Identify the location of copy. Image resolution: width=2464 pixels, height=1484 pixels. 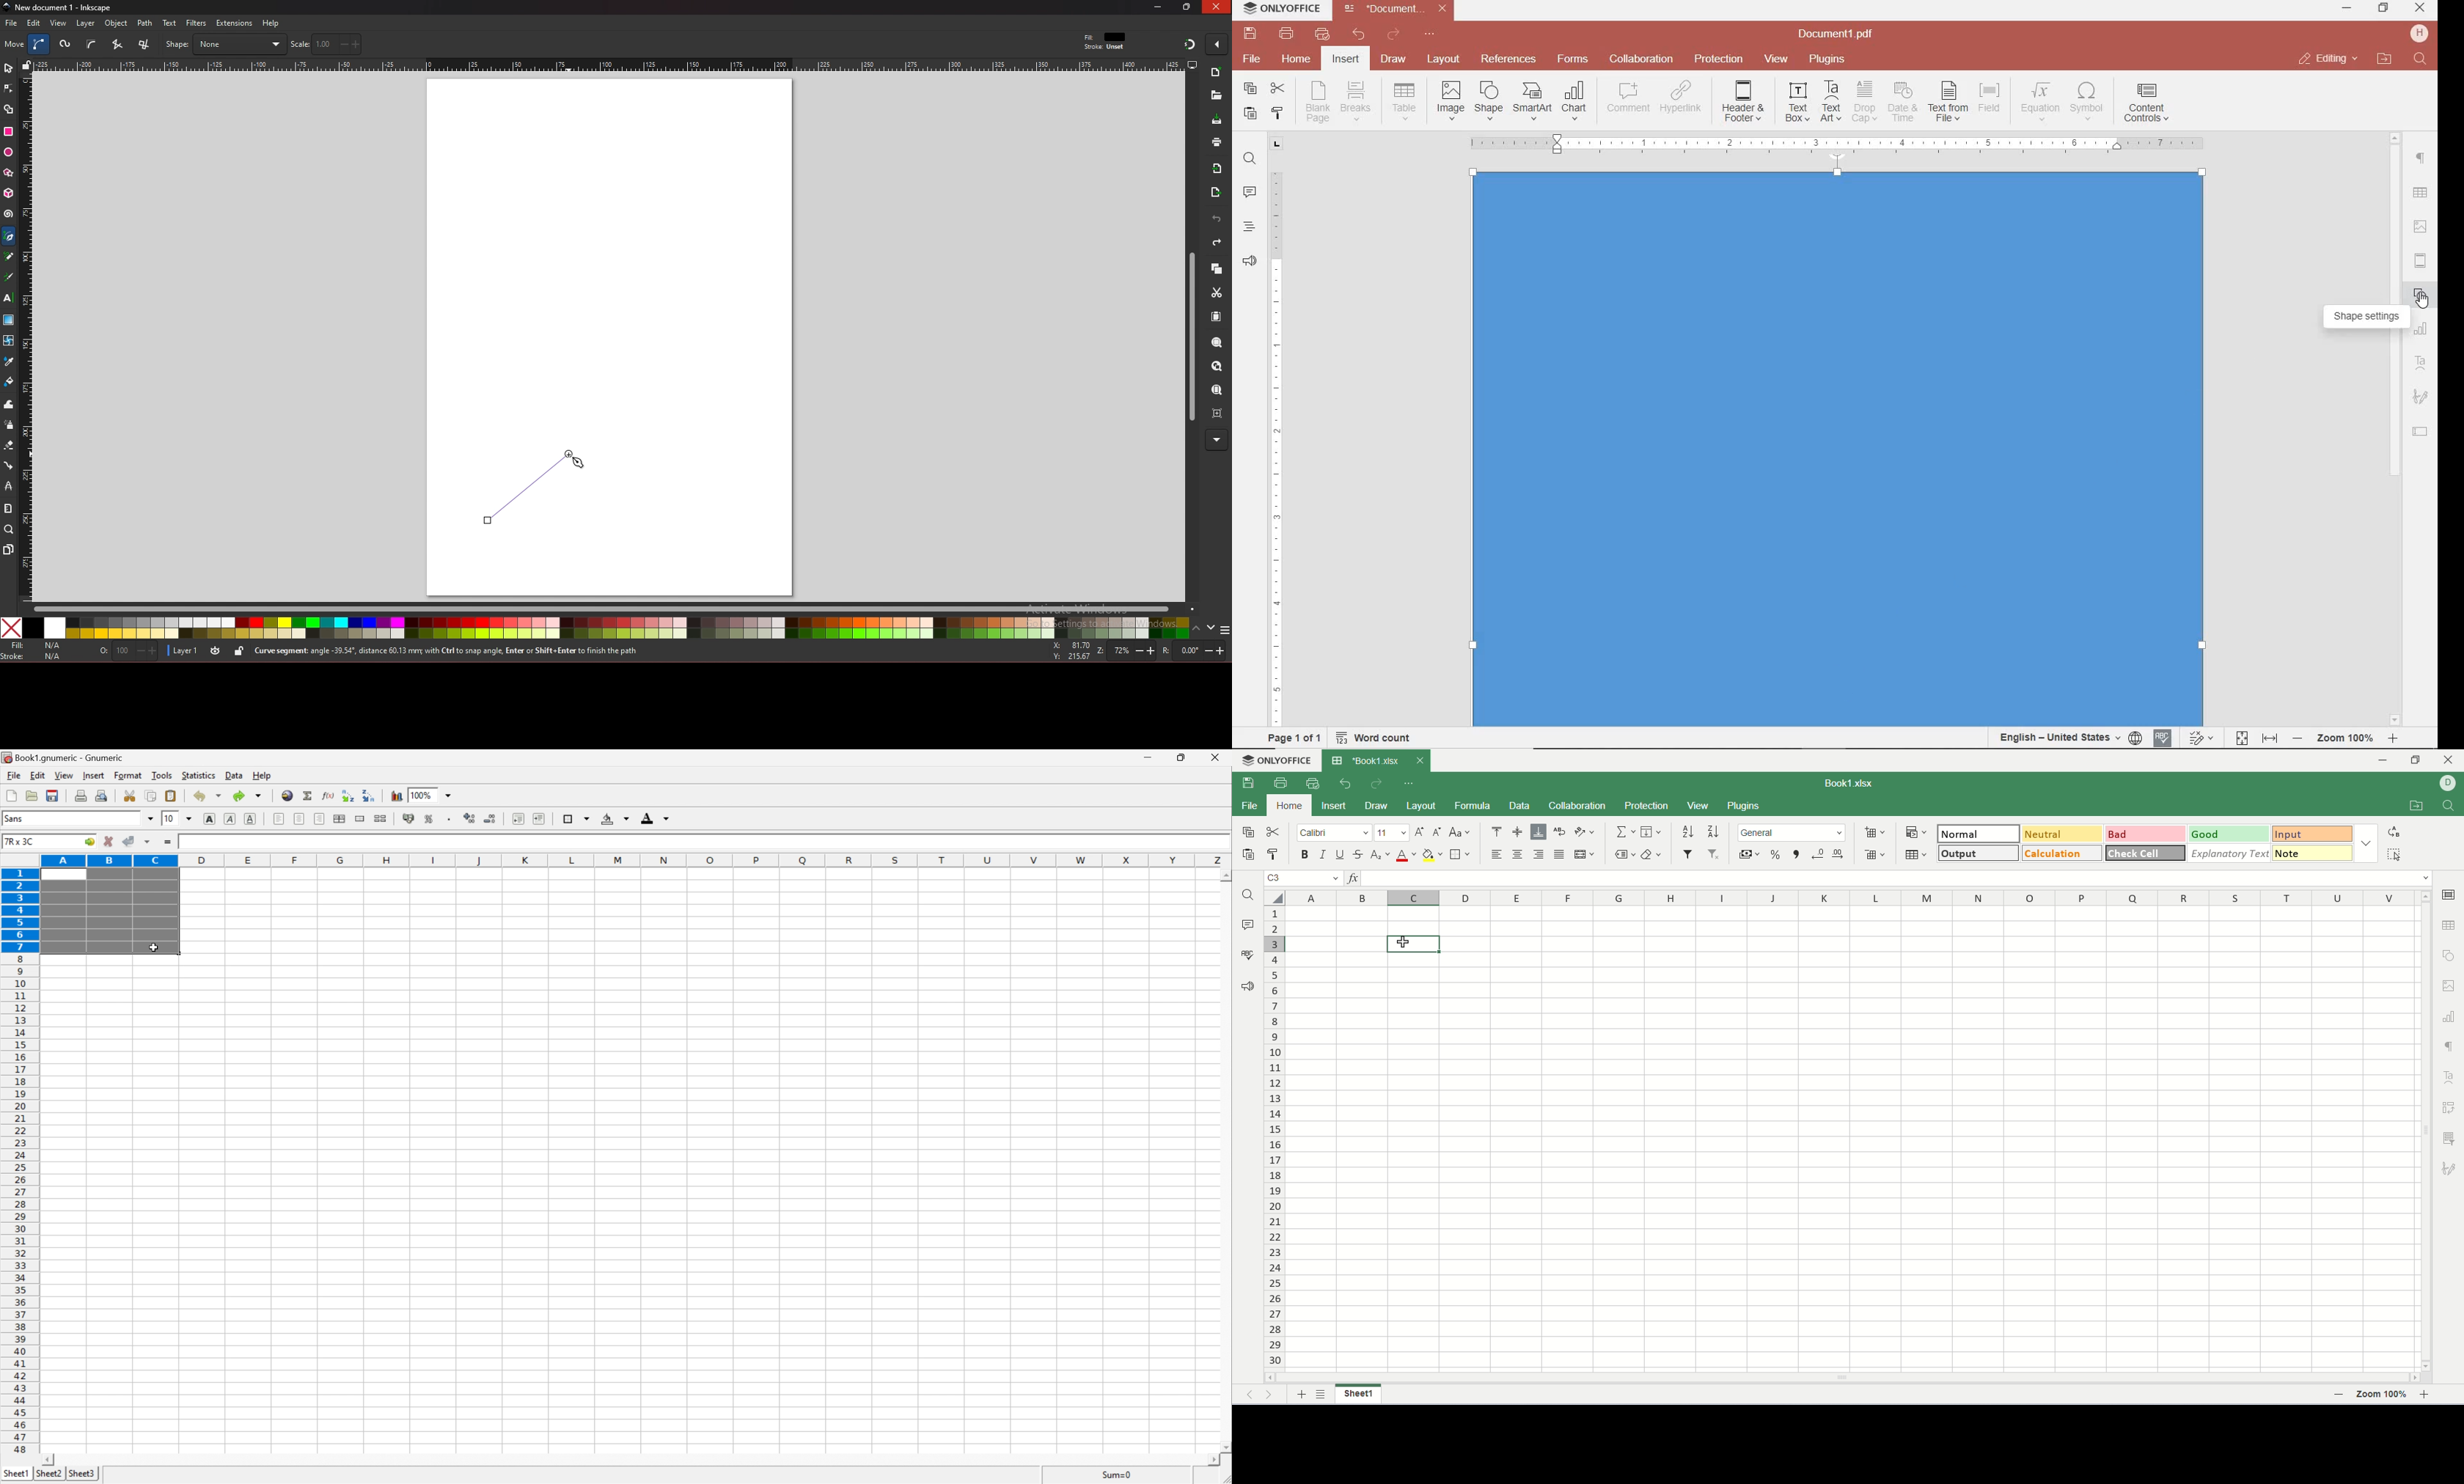
(152, 795).